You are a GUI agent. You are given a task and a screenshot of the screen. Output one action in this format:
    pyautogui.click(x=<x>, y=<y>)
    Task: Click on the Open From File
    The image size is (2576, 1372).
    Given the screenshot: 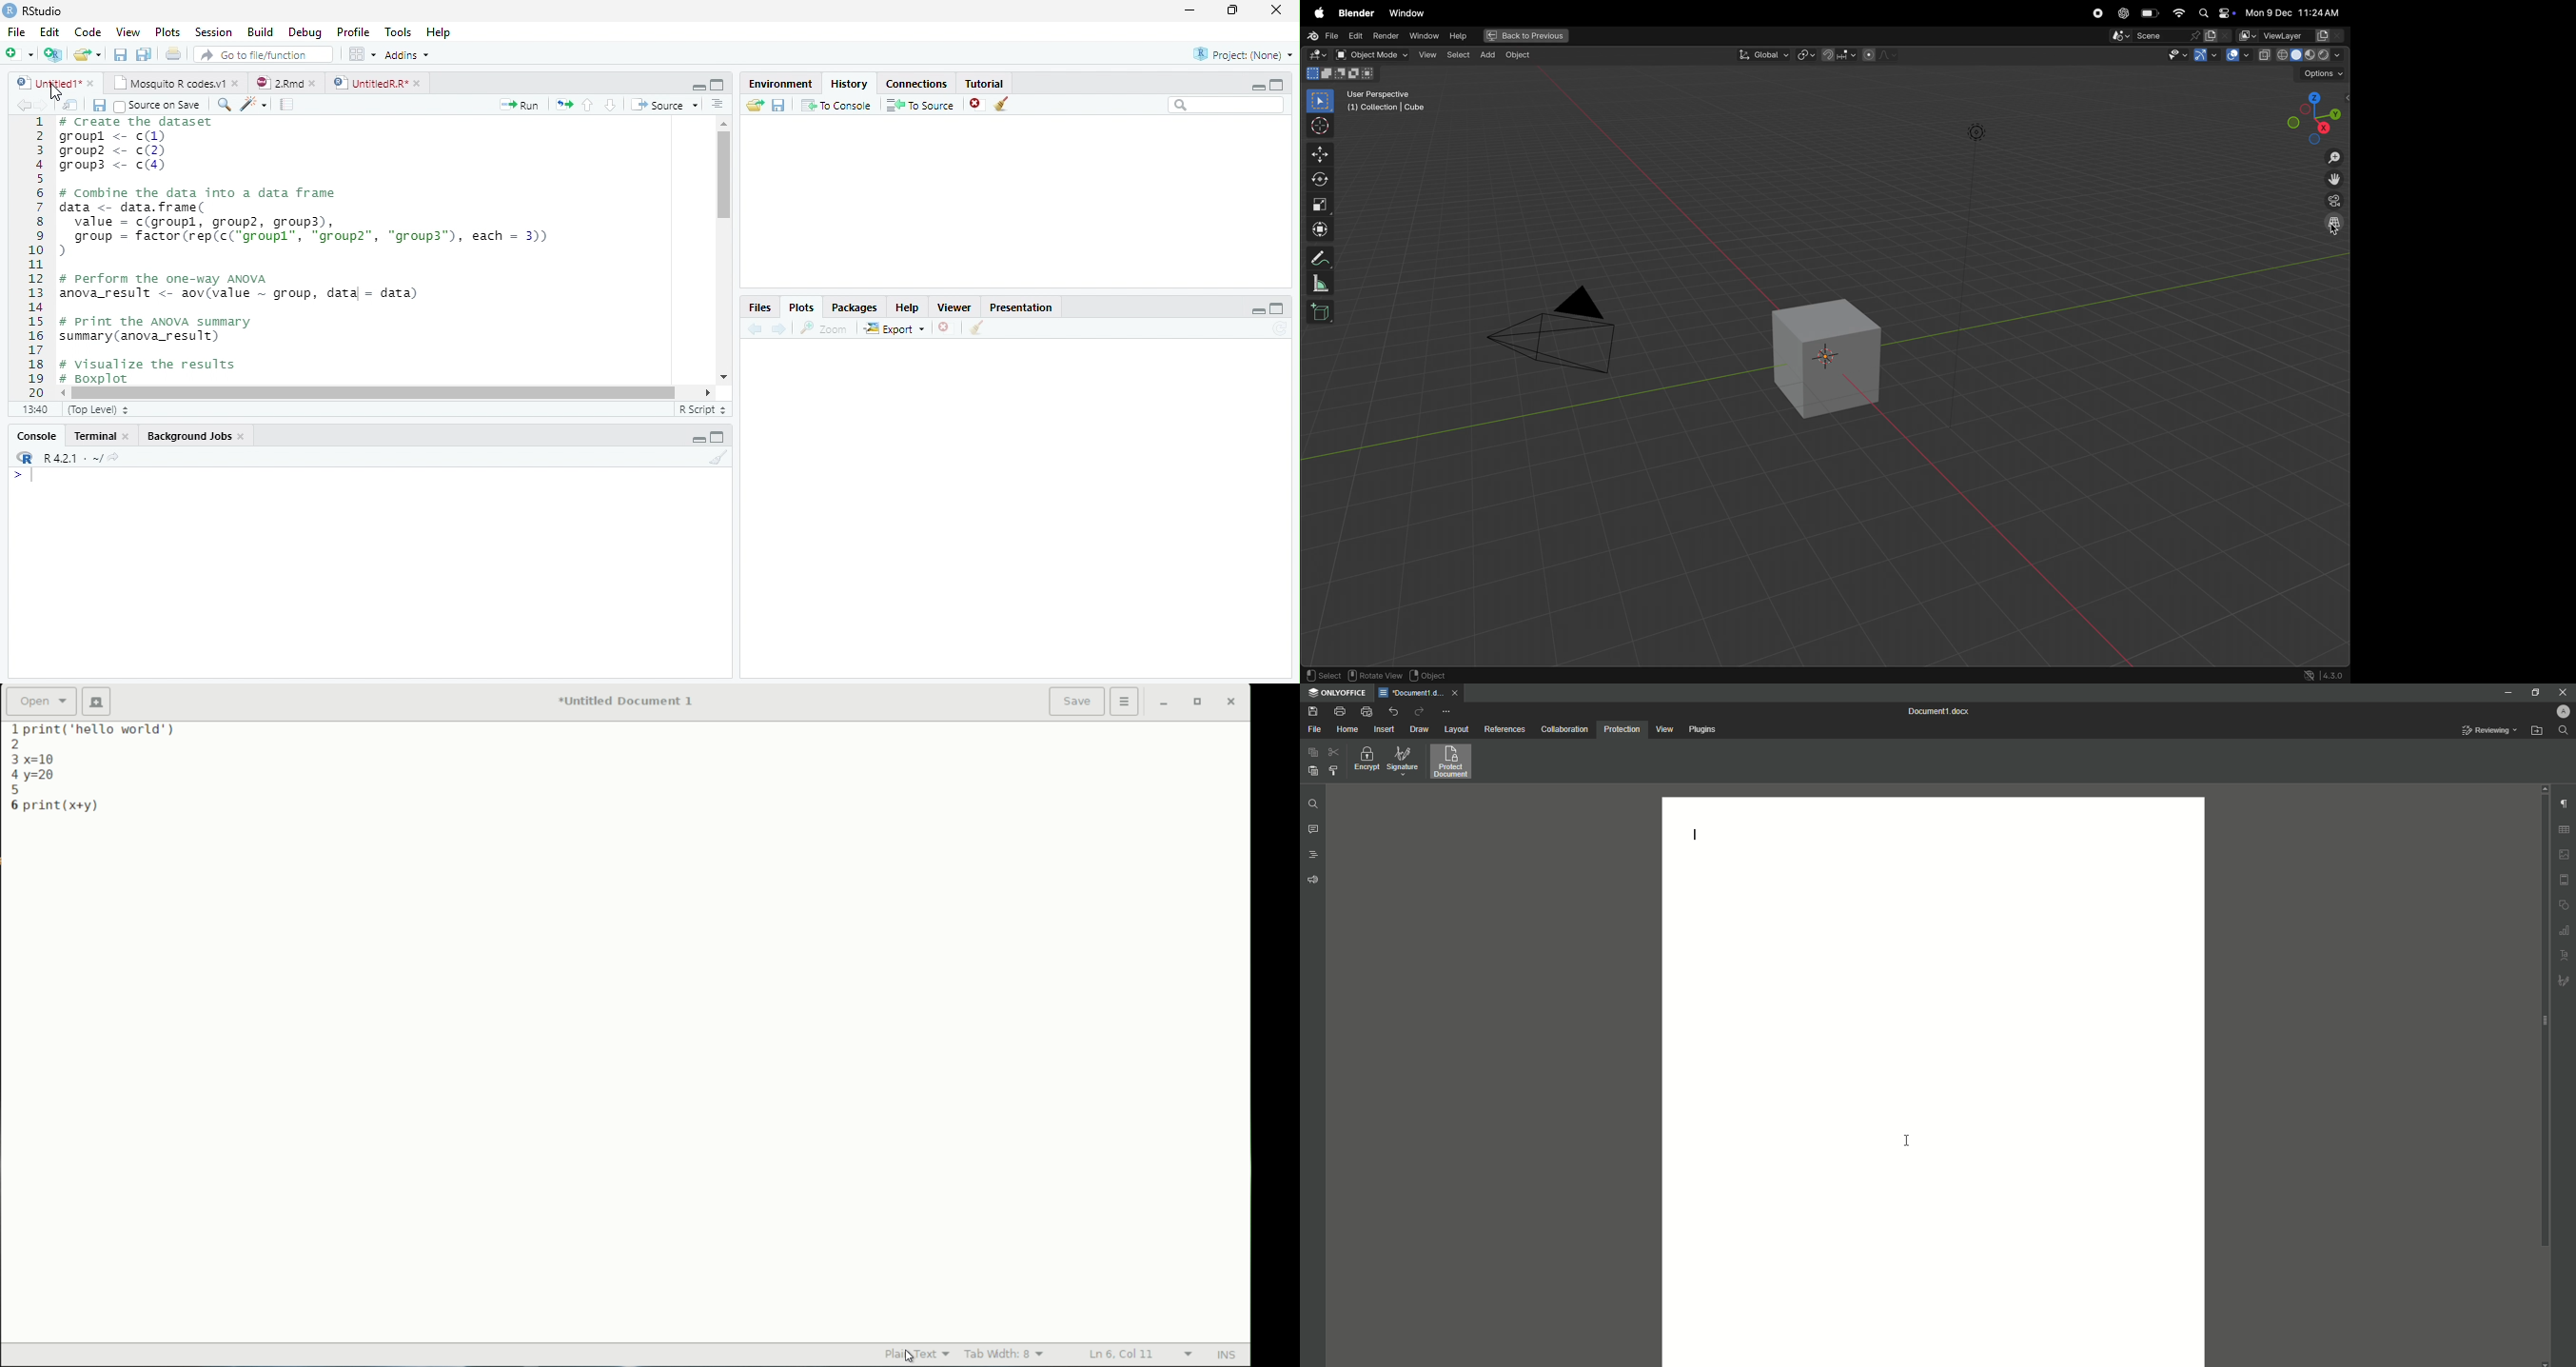 What is the action you would take?
    pyautogui.click(x=2535, y=731)
    